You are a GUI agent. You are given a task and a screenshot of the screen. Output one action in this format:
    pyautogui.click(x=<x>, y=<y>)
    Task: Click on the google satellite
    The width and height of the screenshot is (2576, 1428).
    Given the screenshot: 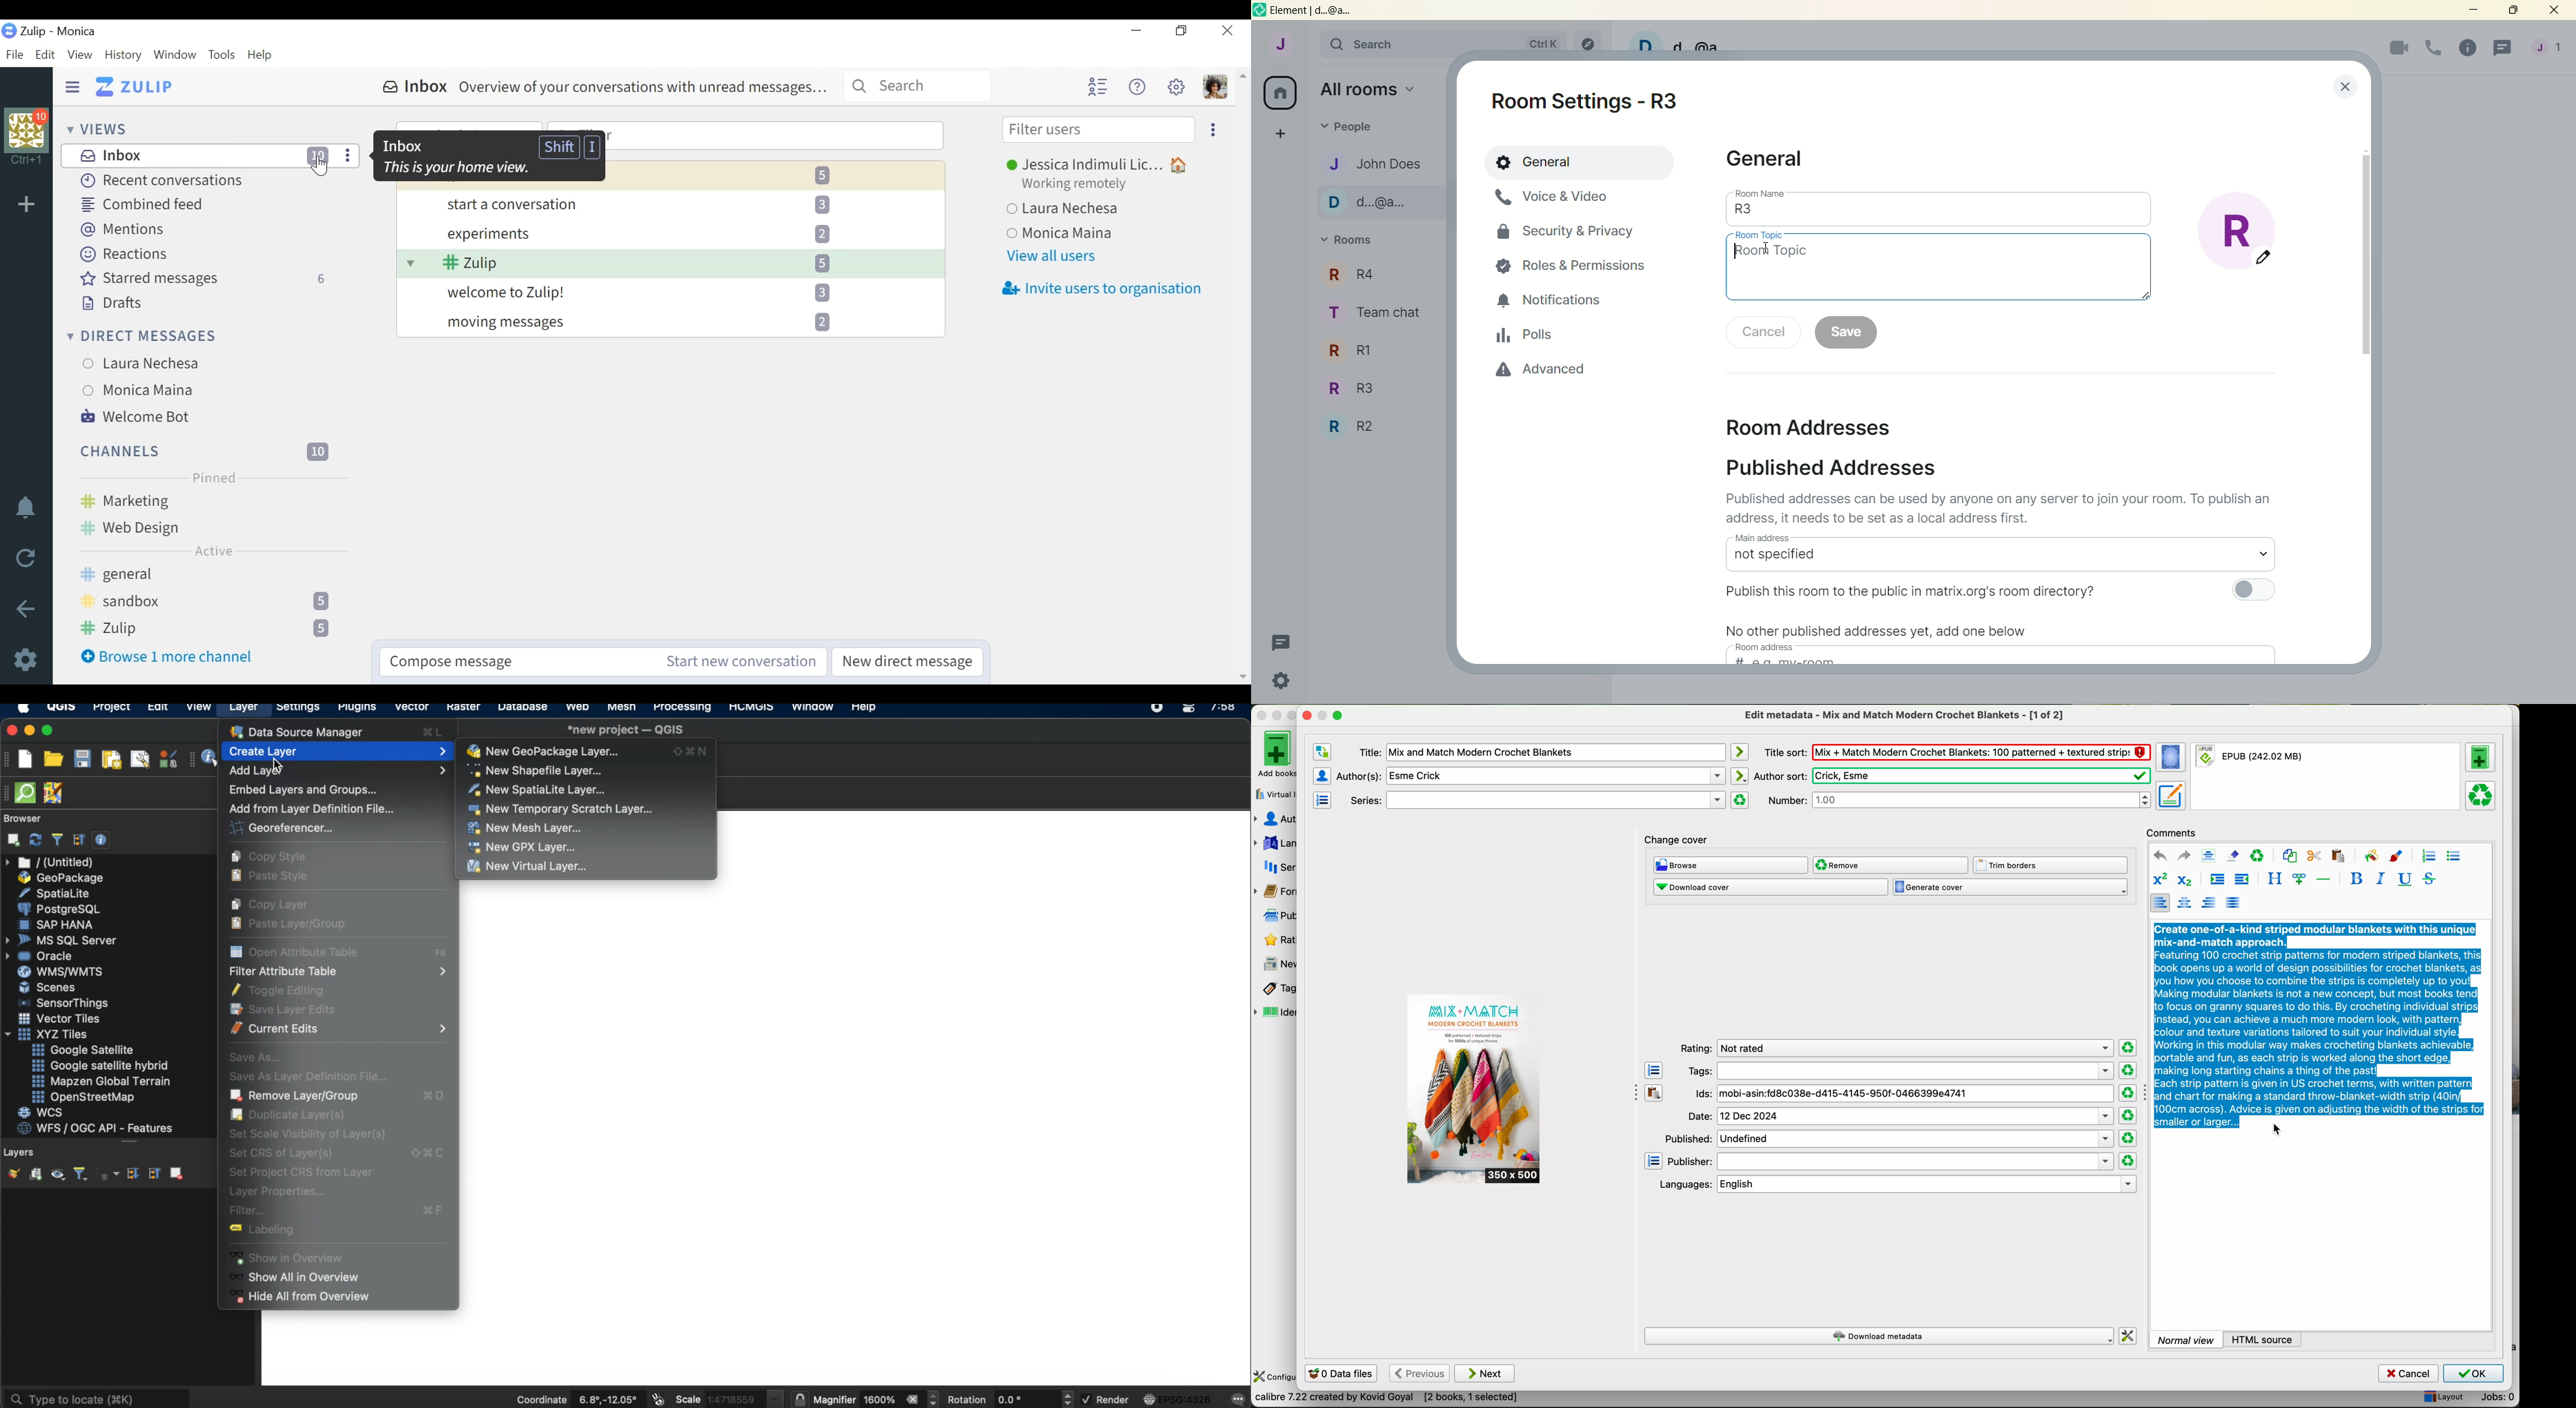 What is the action you would take?
    pyautogui.click(x=84, y=1050)
    